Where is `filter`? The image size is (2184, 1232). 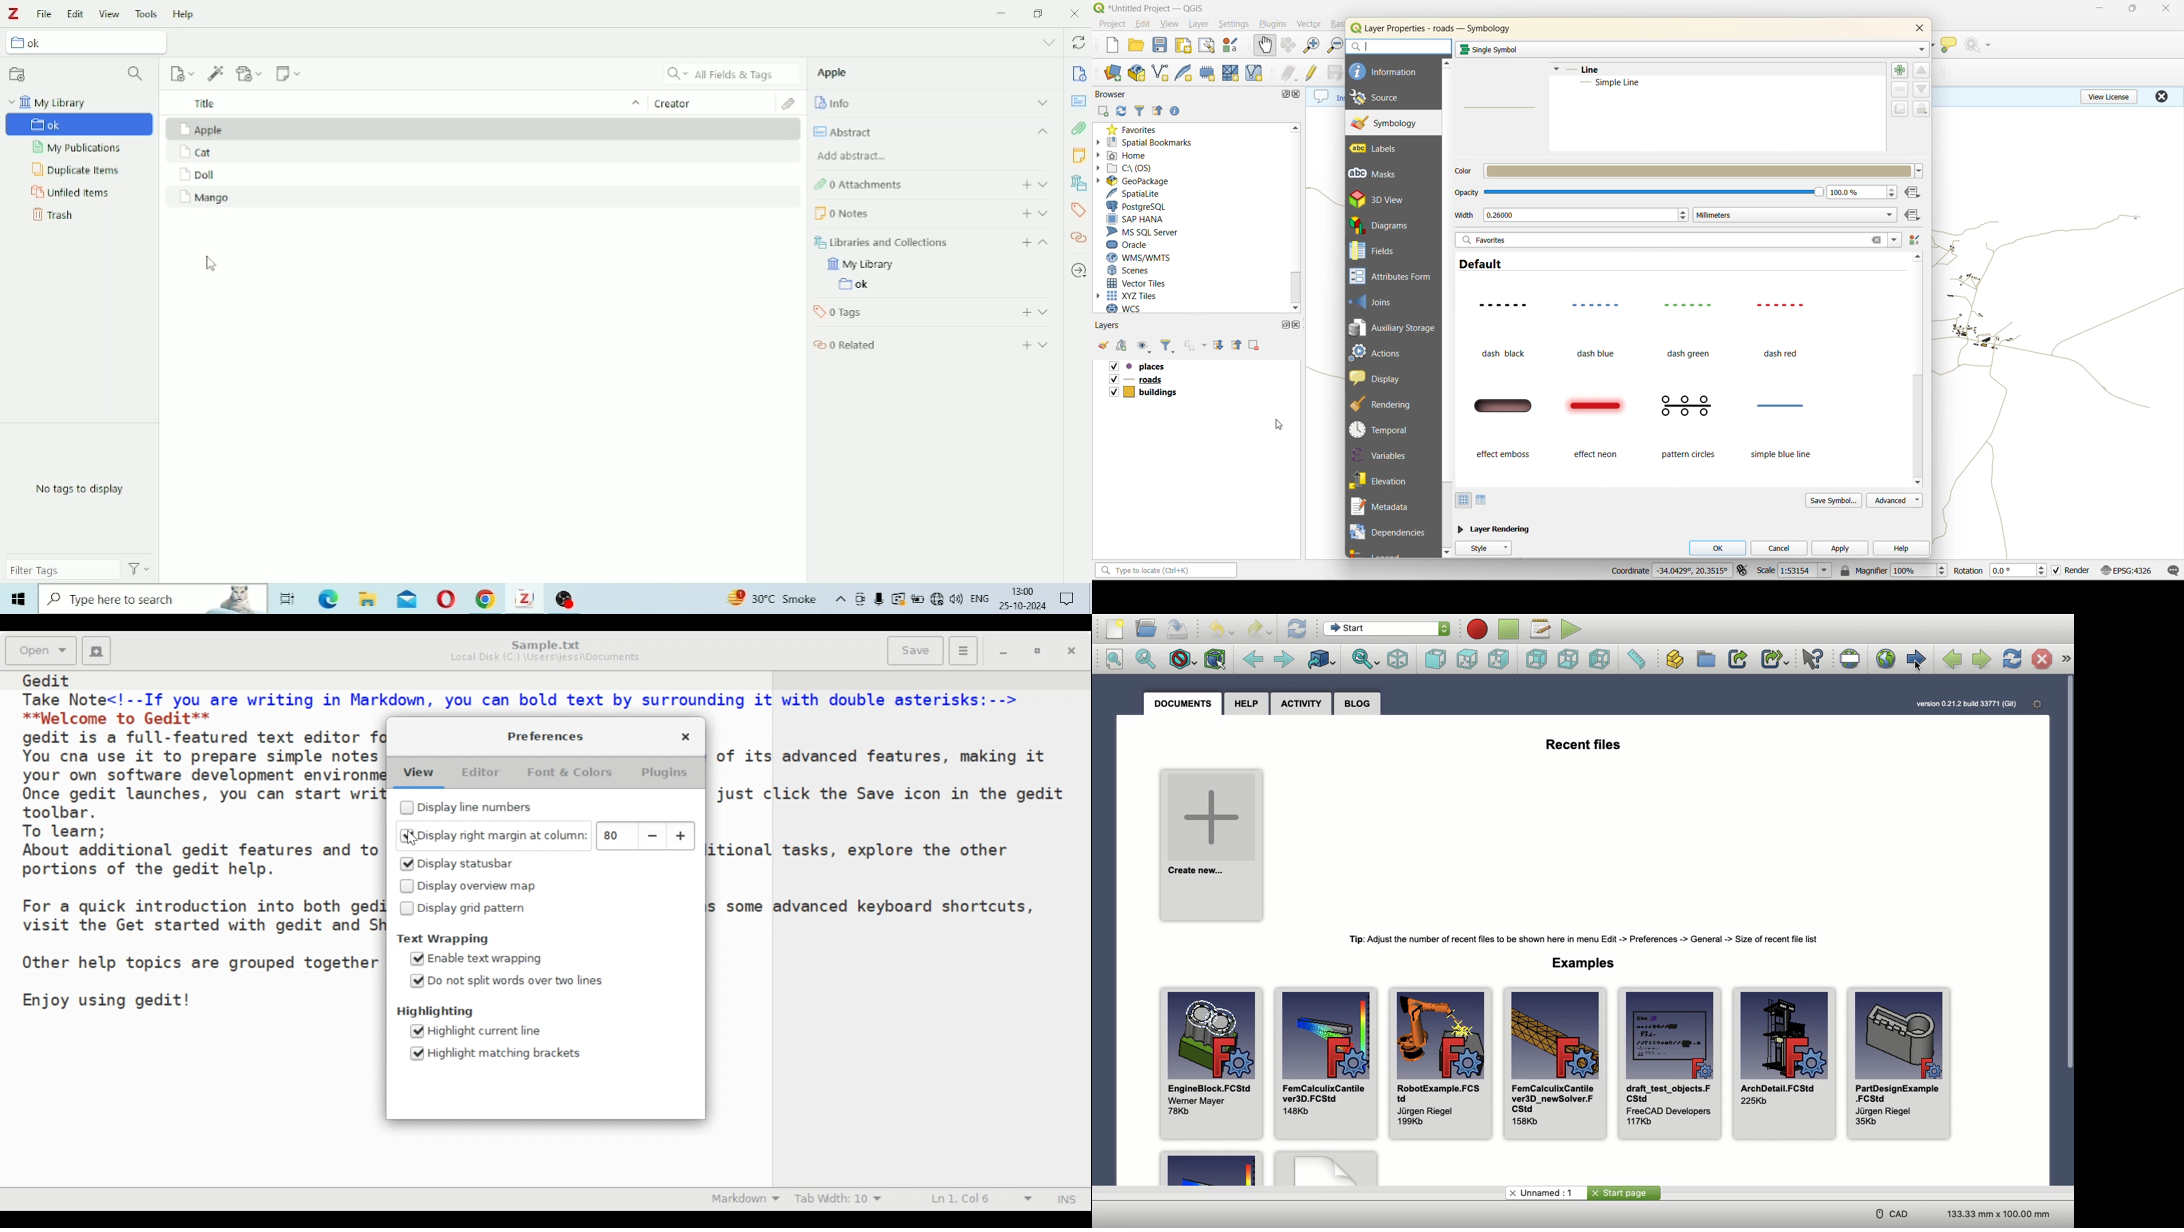
filter is located at coordinates (1168, 347).